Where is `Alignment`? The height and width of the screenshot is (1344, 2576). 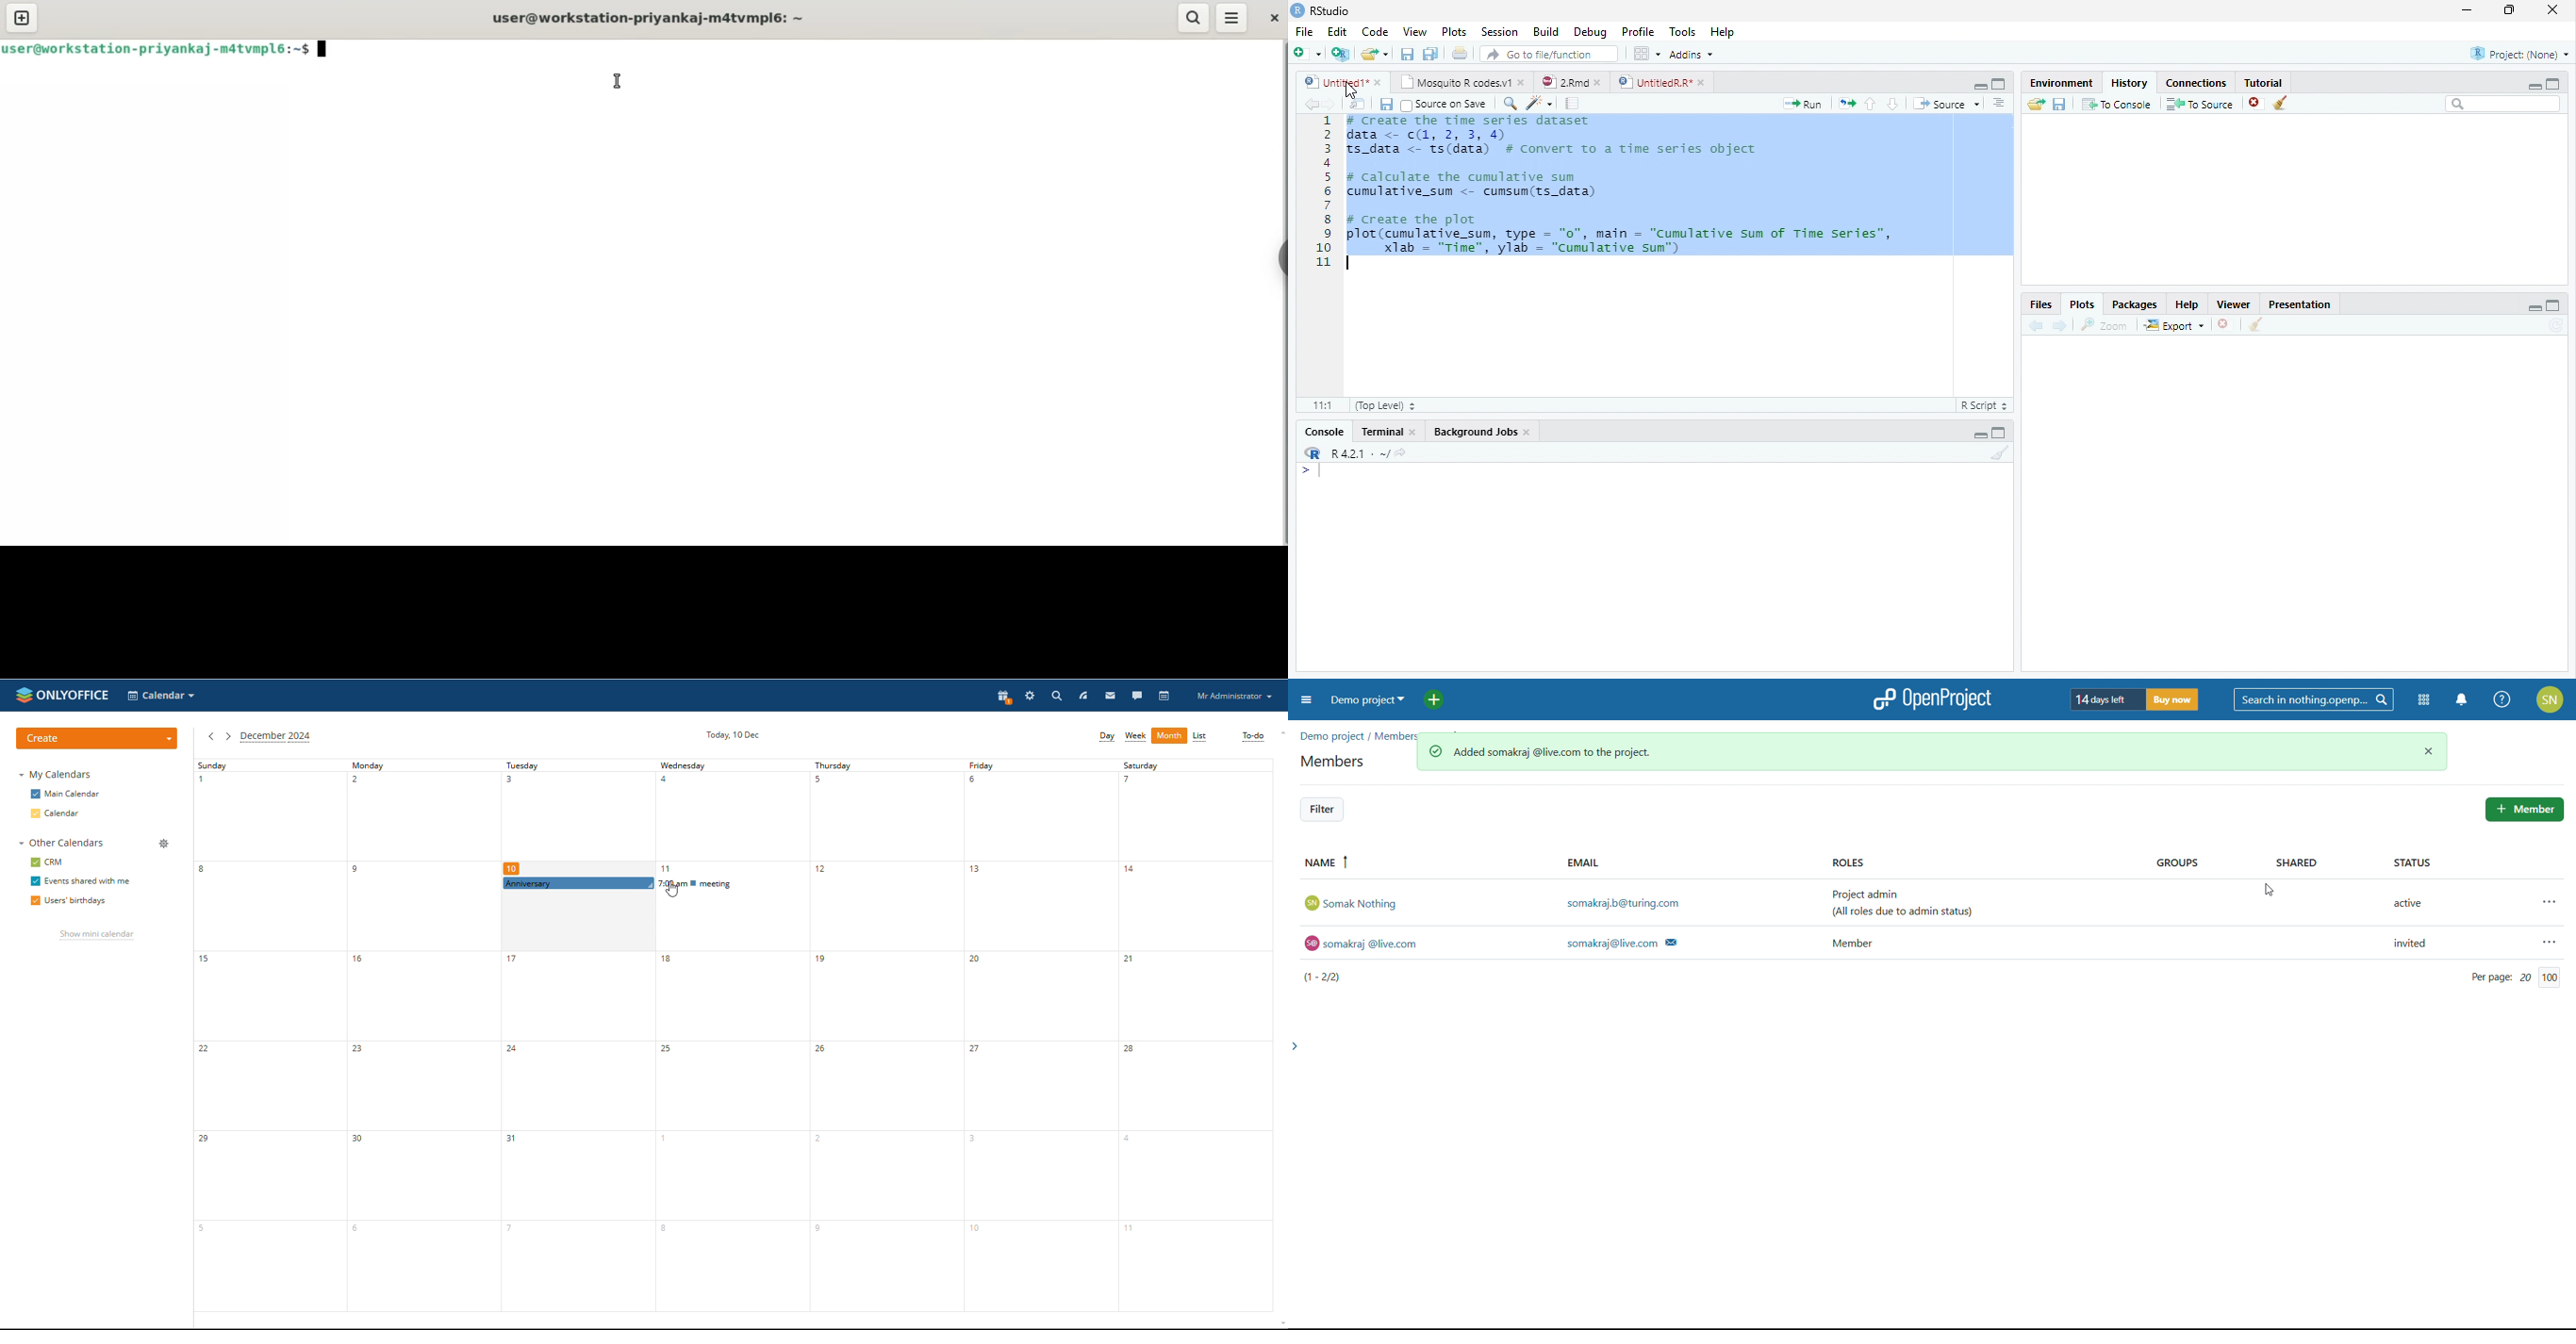 Alignment is located at coordinates (1999, 104).